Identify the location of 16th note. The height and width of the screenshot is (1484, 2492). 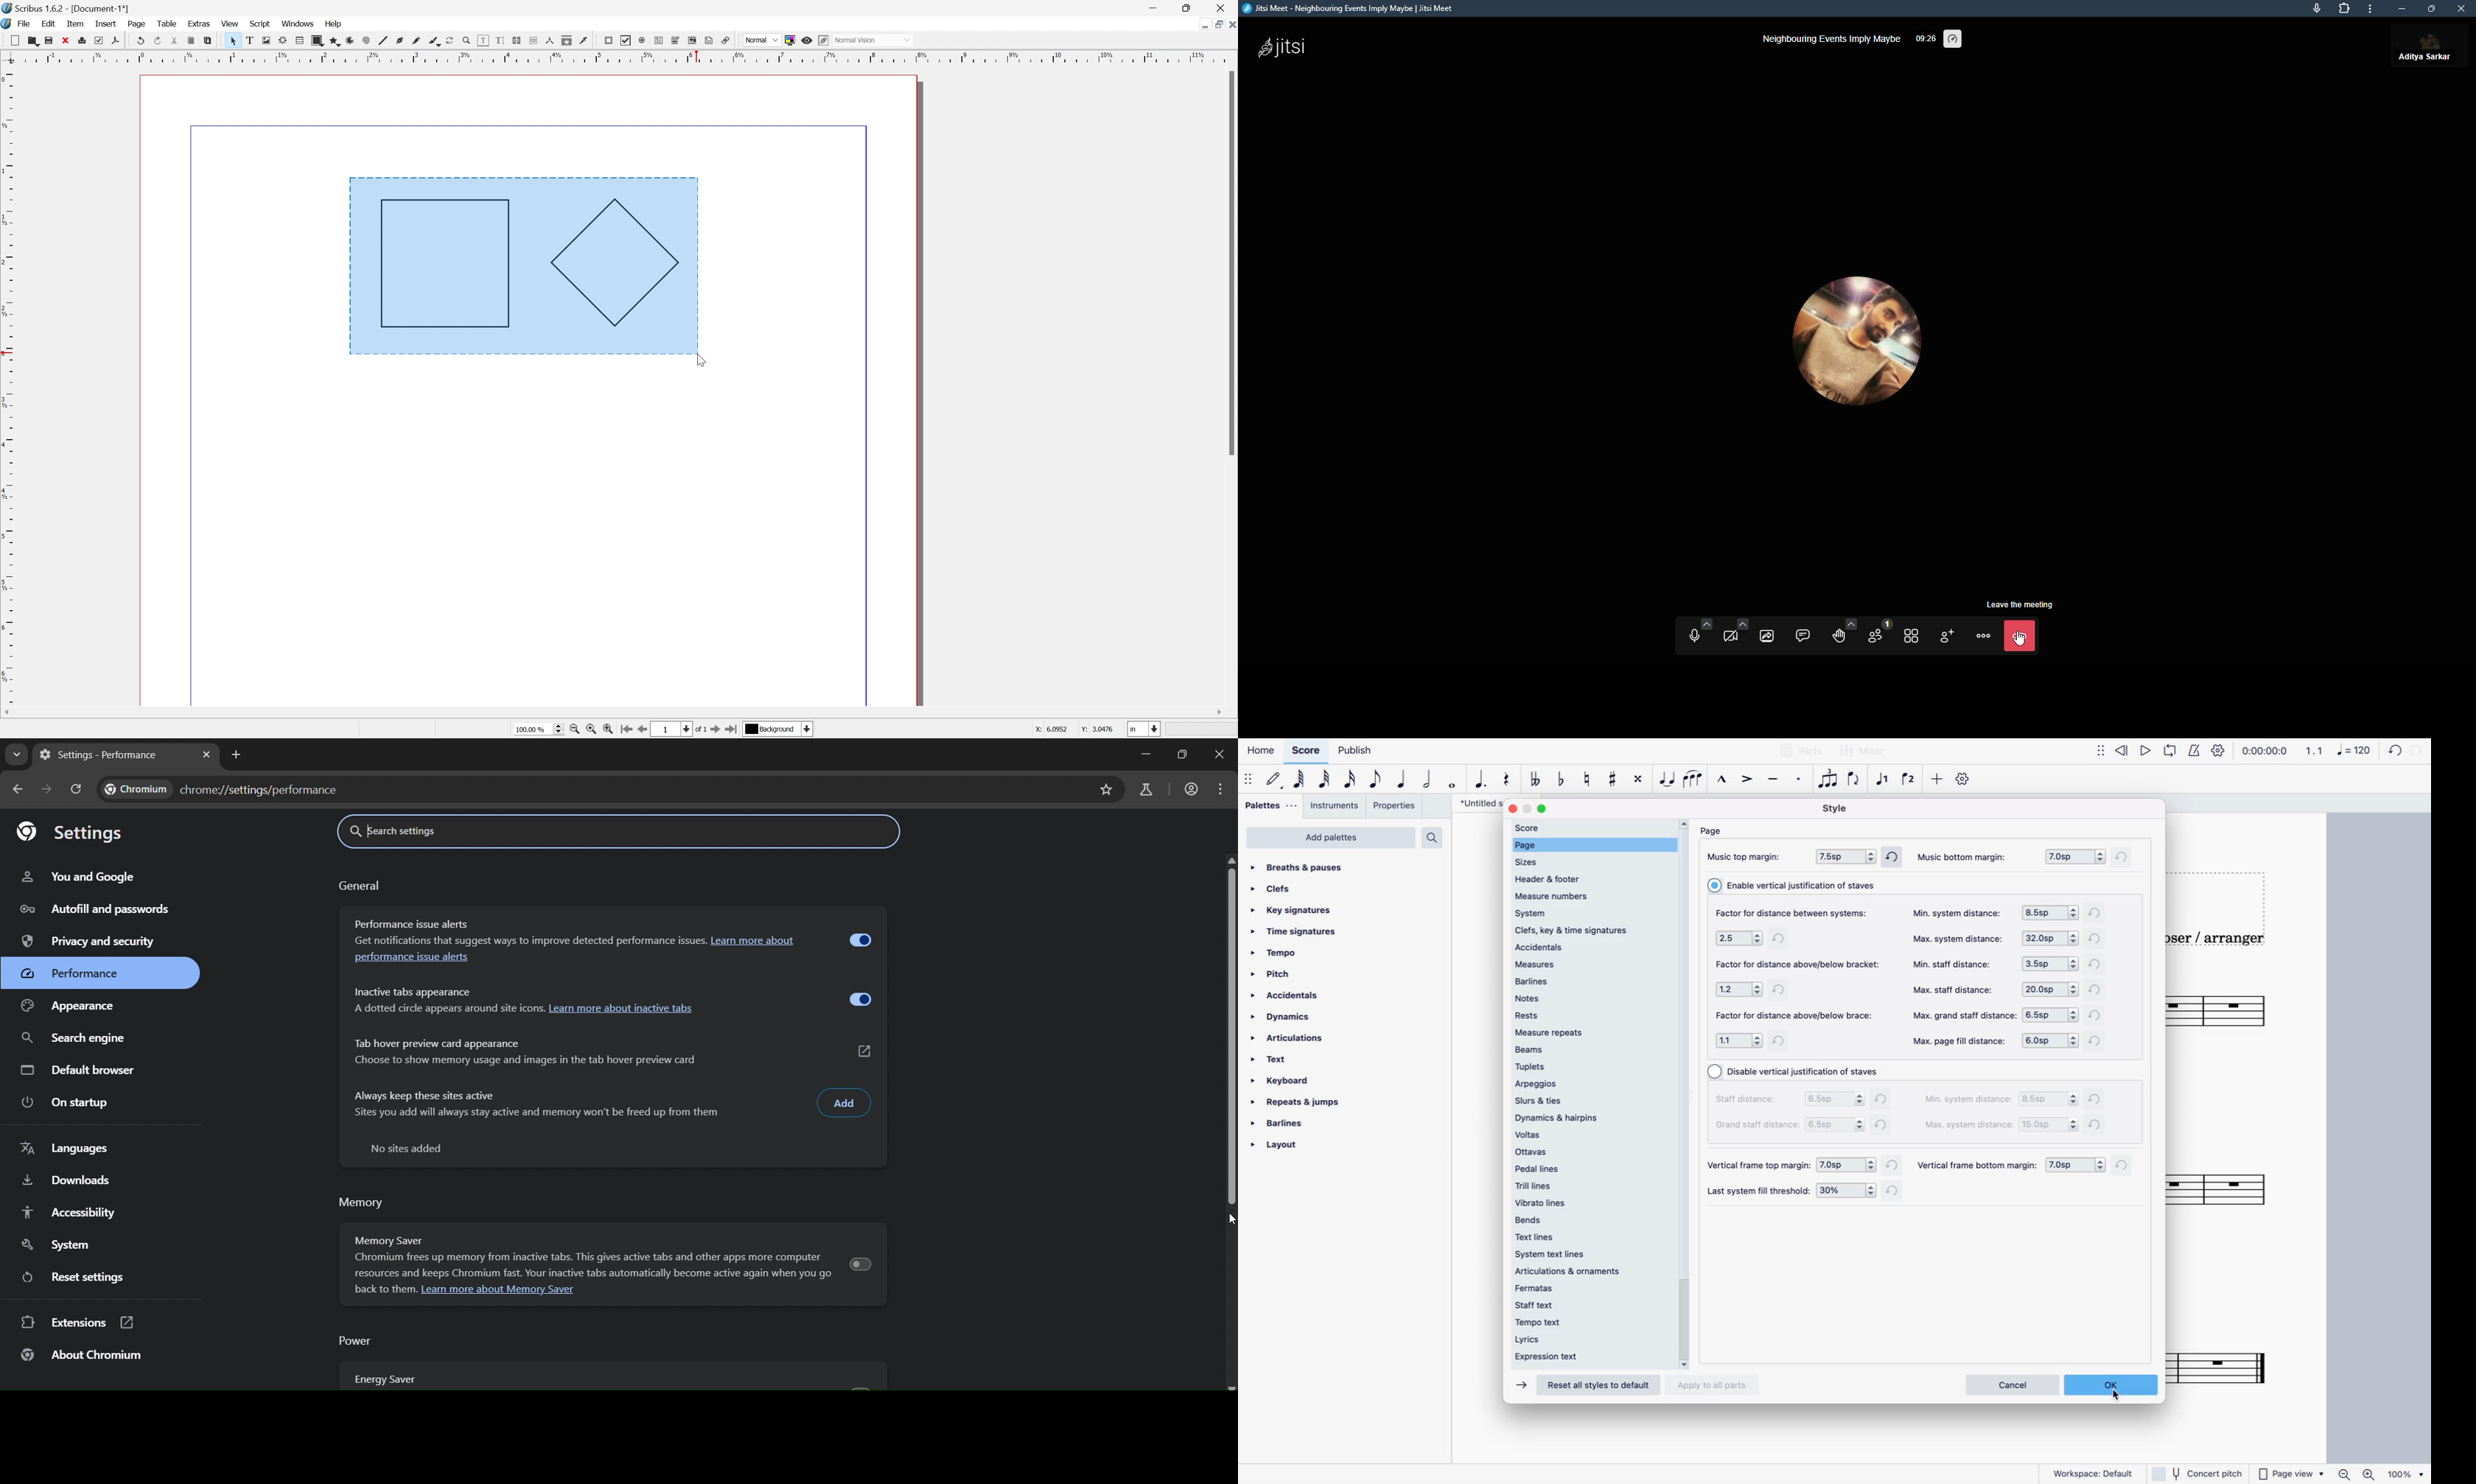
(1349, 781).